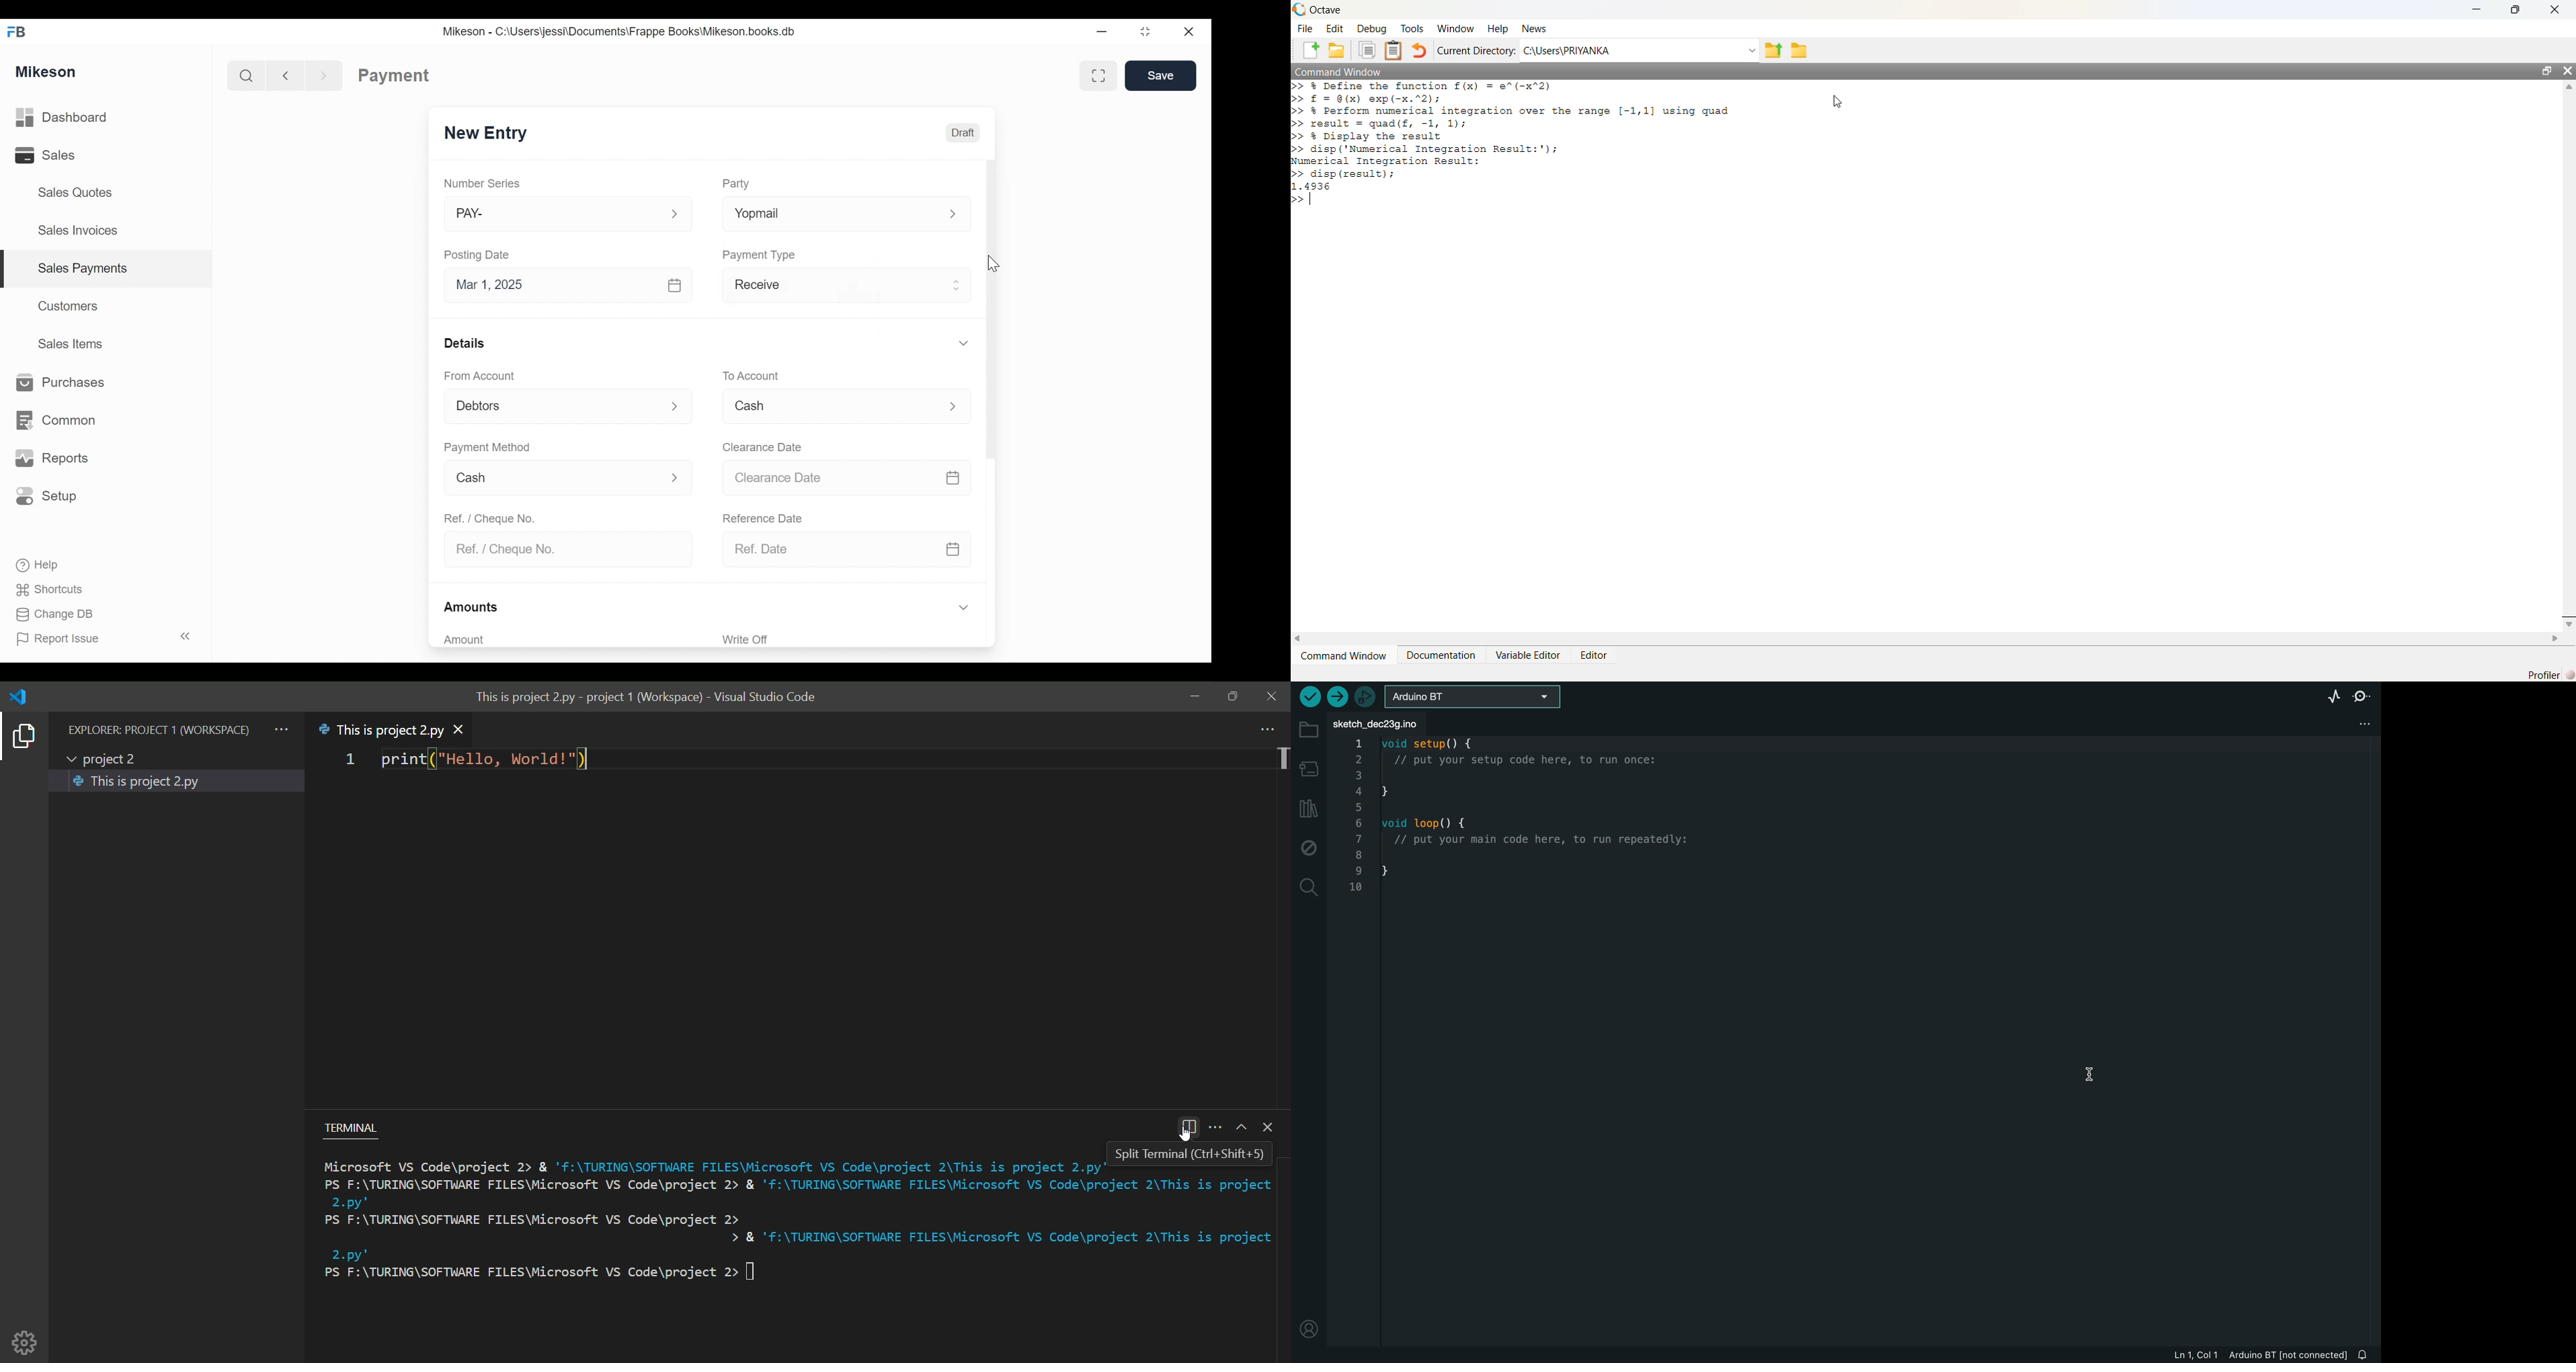 Image resolution: width=2576 pixels, height=1372 pixels. Describe the element at coordinates (853, 287) in the screenshot. I see `Receive` at that location.